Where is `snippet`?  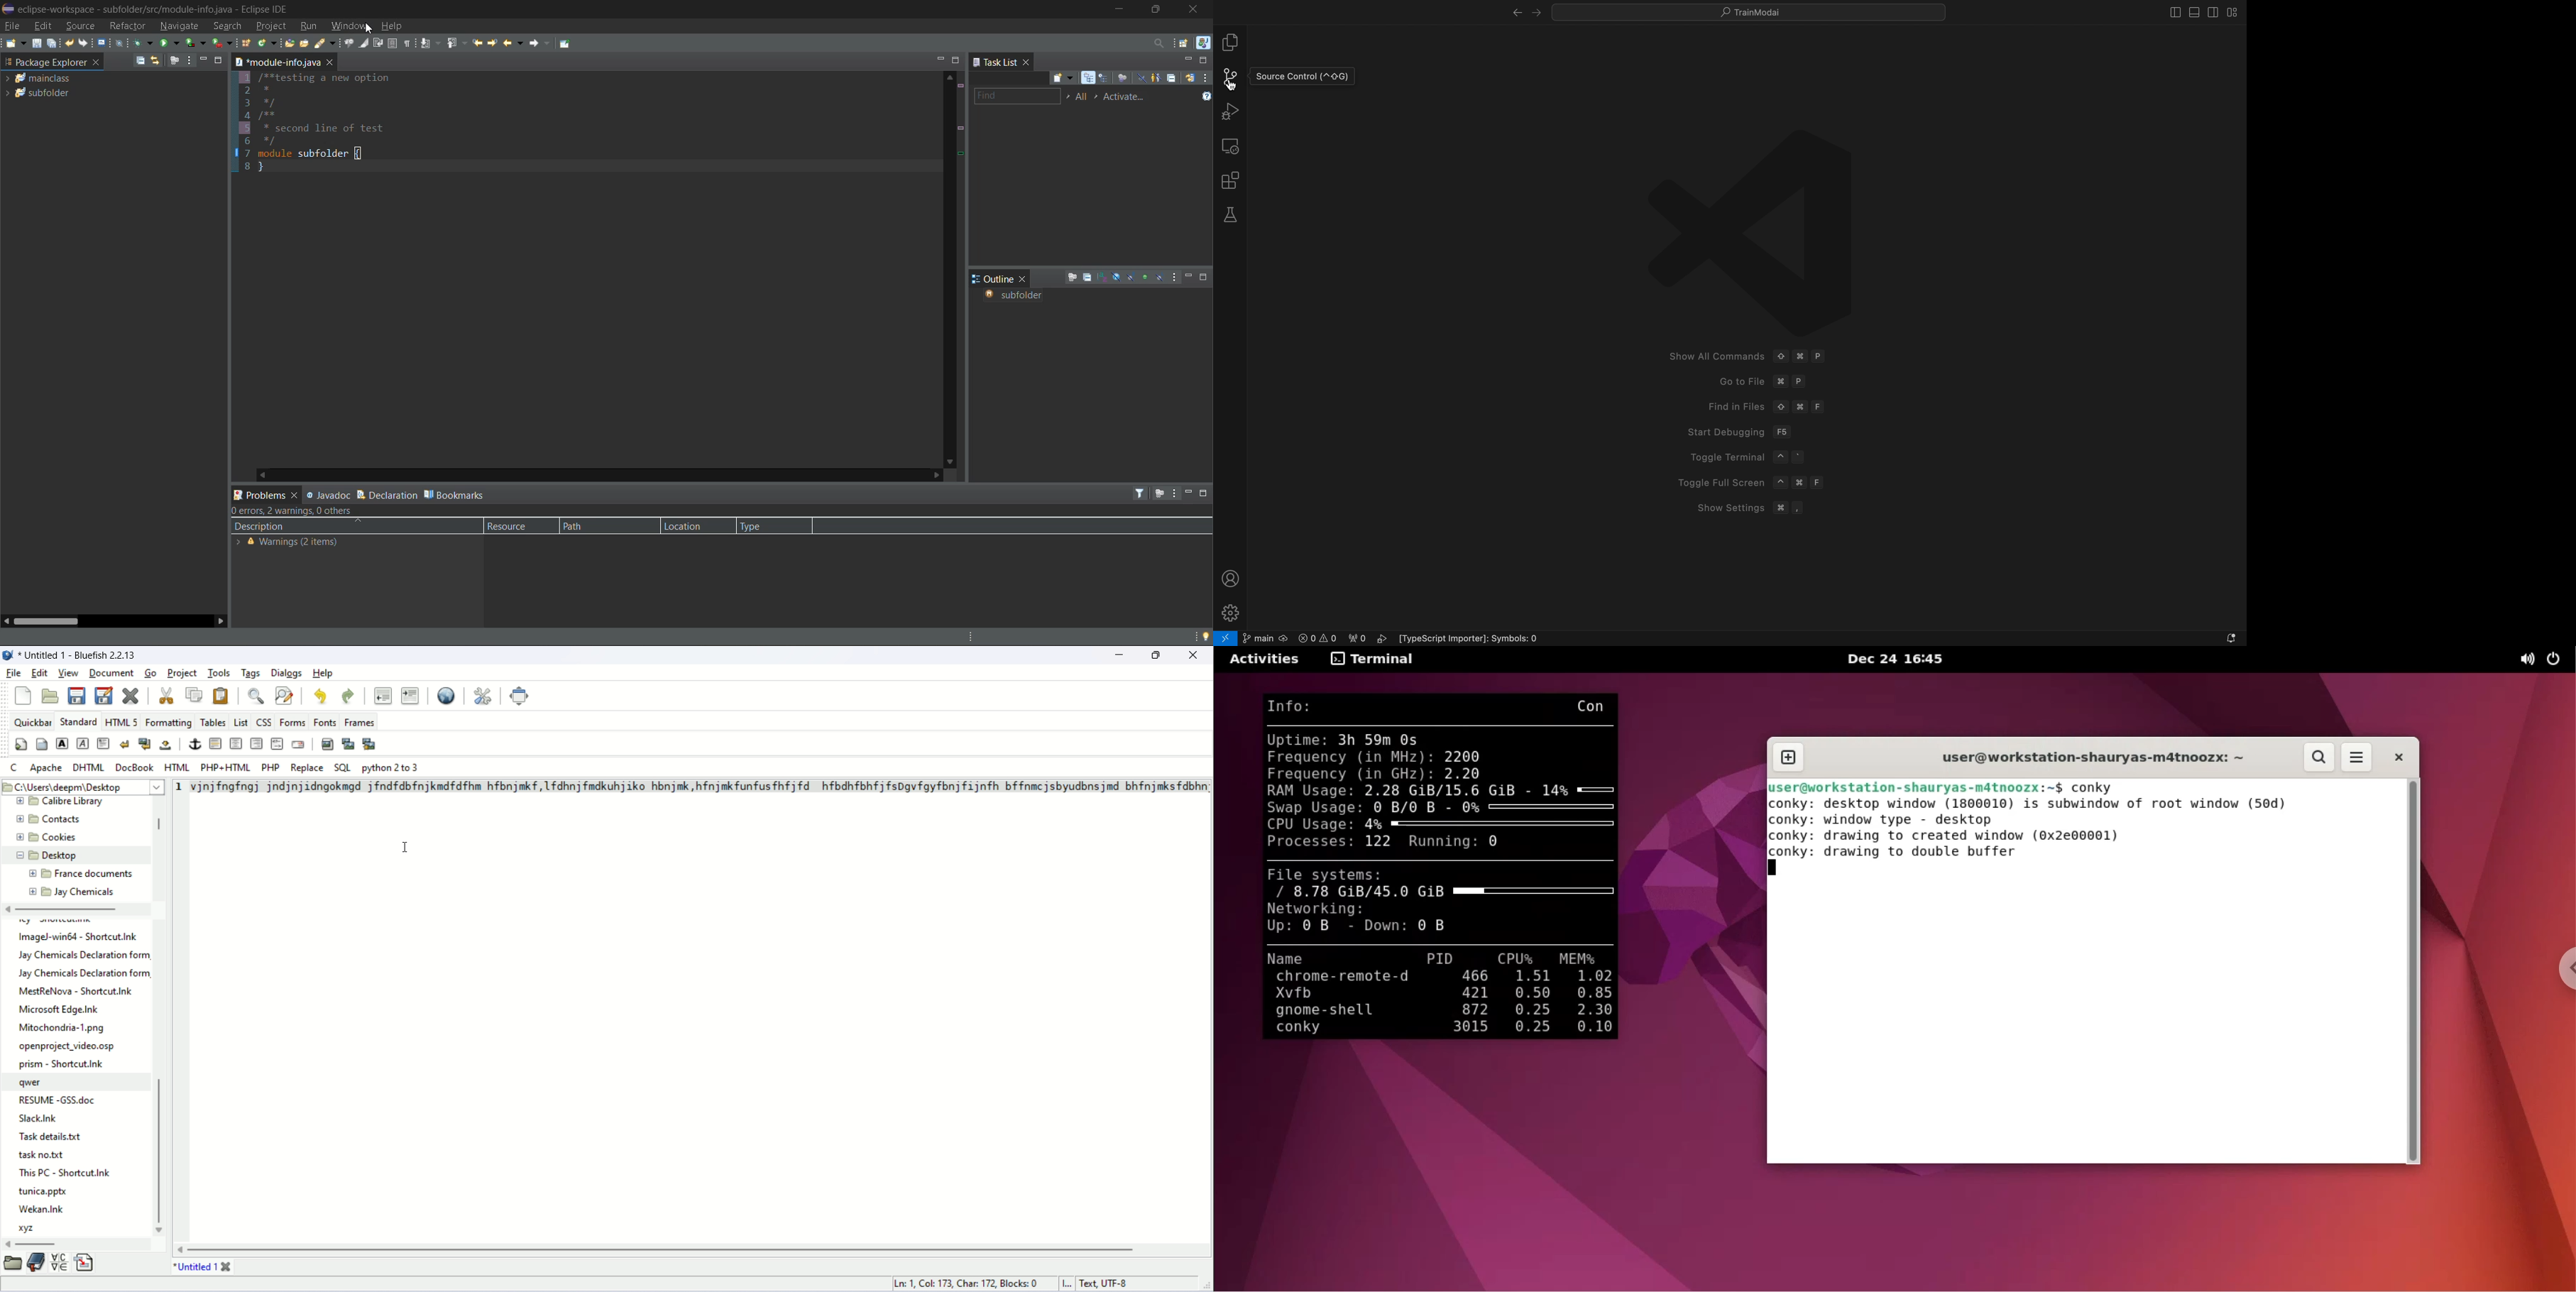
snippet is located at coordinates (84, 1261).